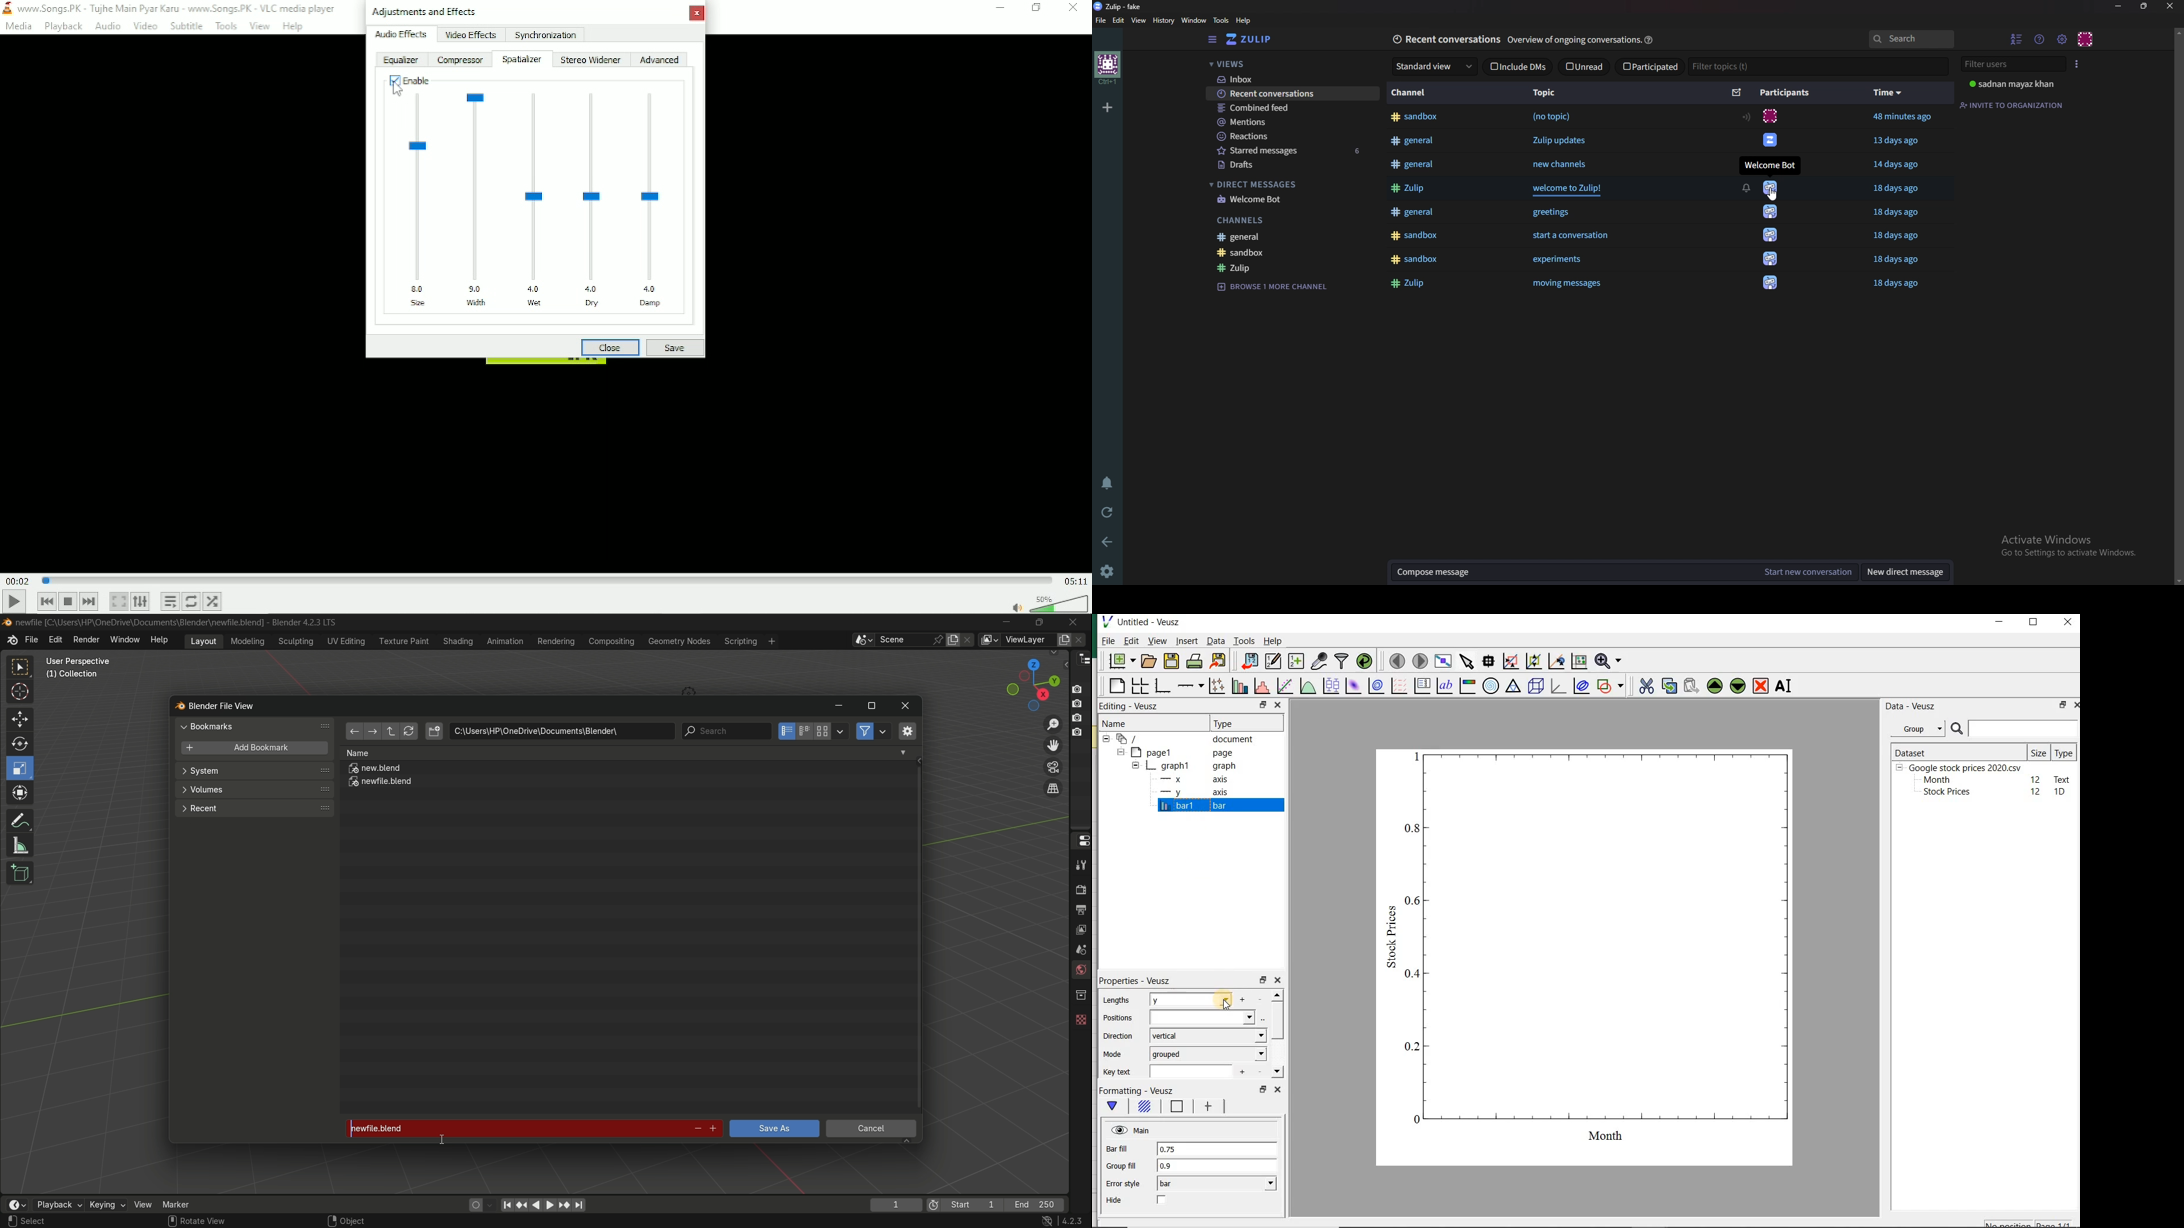 The height and width of the screenshot is (1232, 2184). What do you see at coordinates (1114, 1200) in the screenshot?
I see `Hide` at bounding box center [1114, 1200].